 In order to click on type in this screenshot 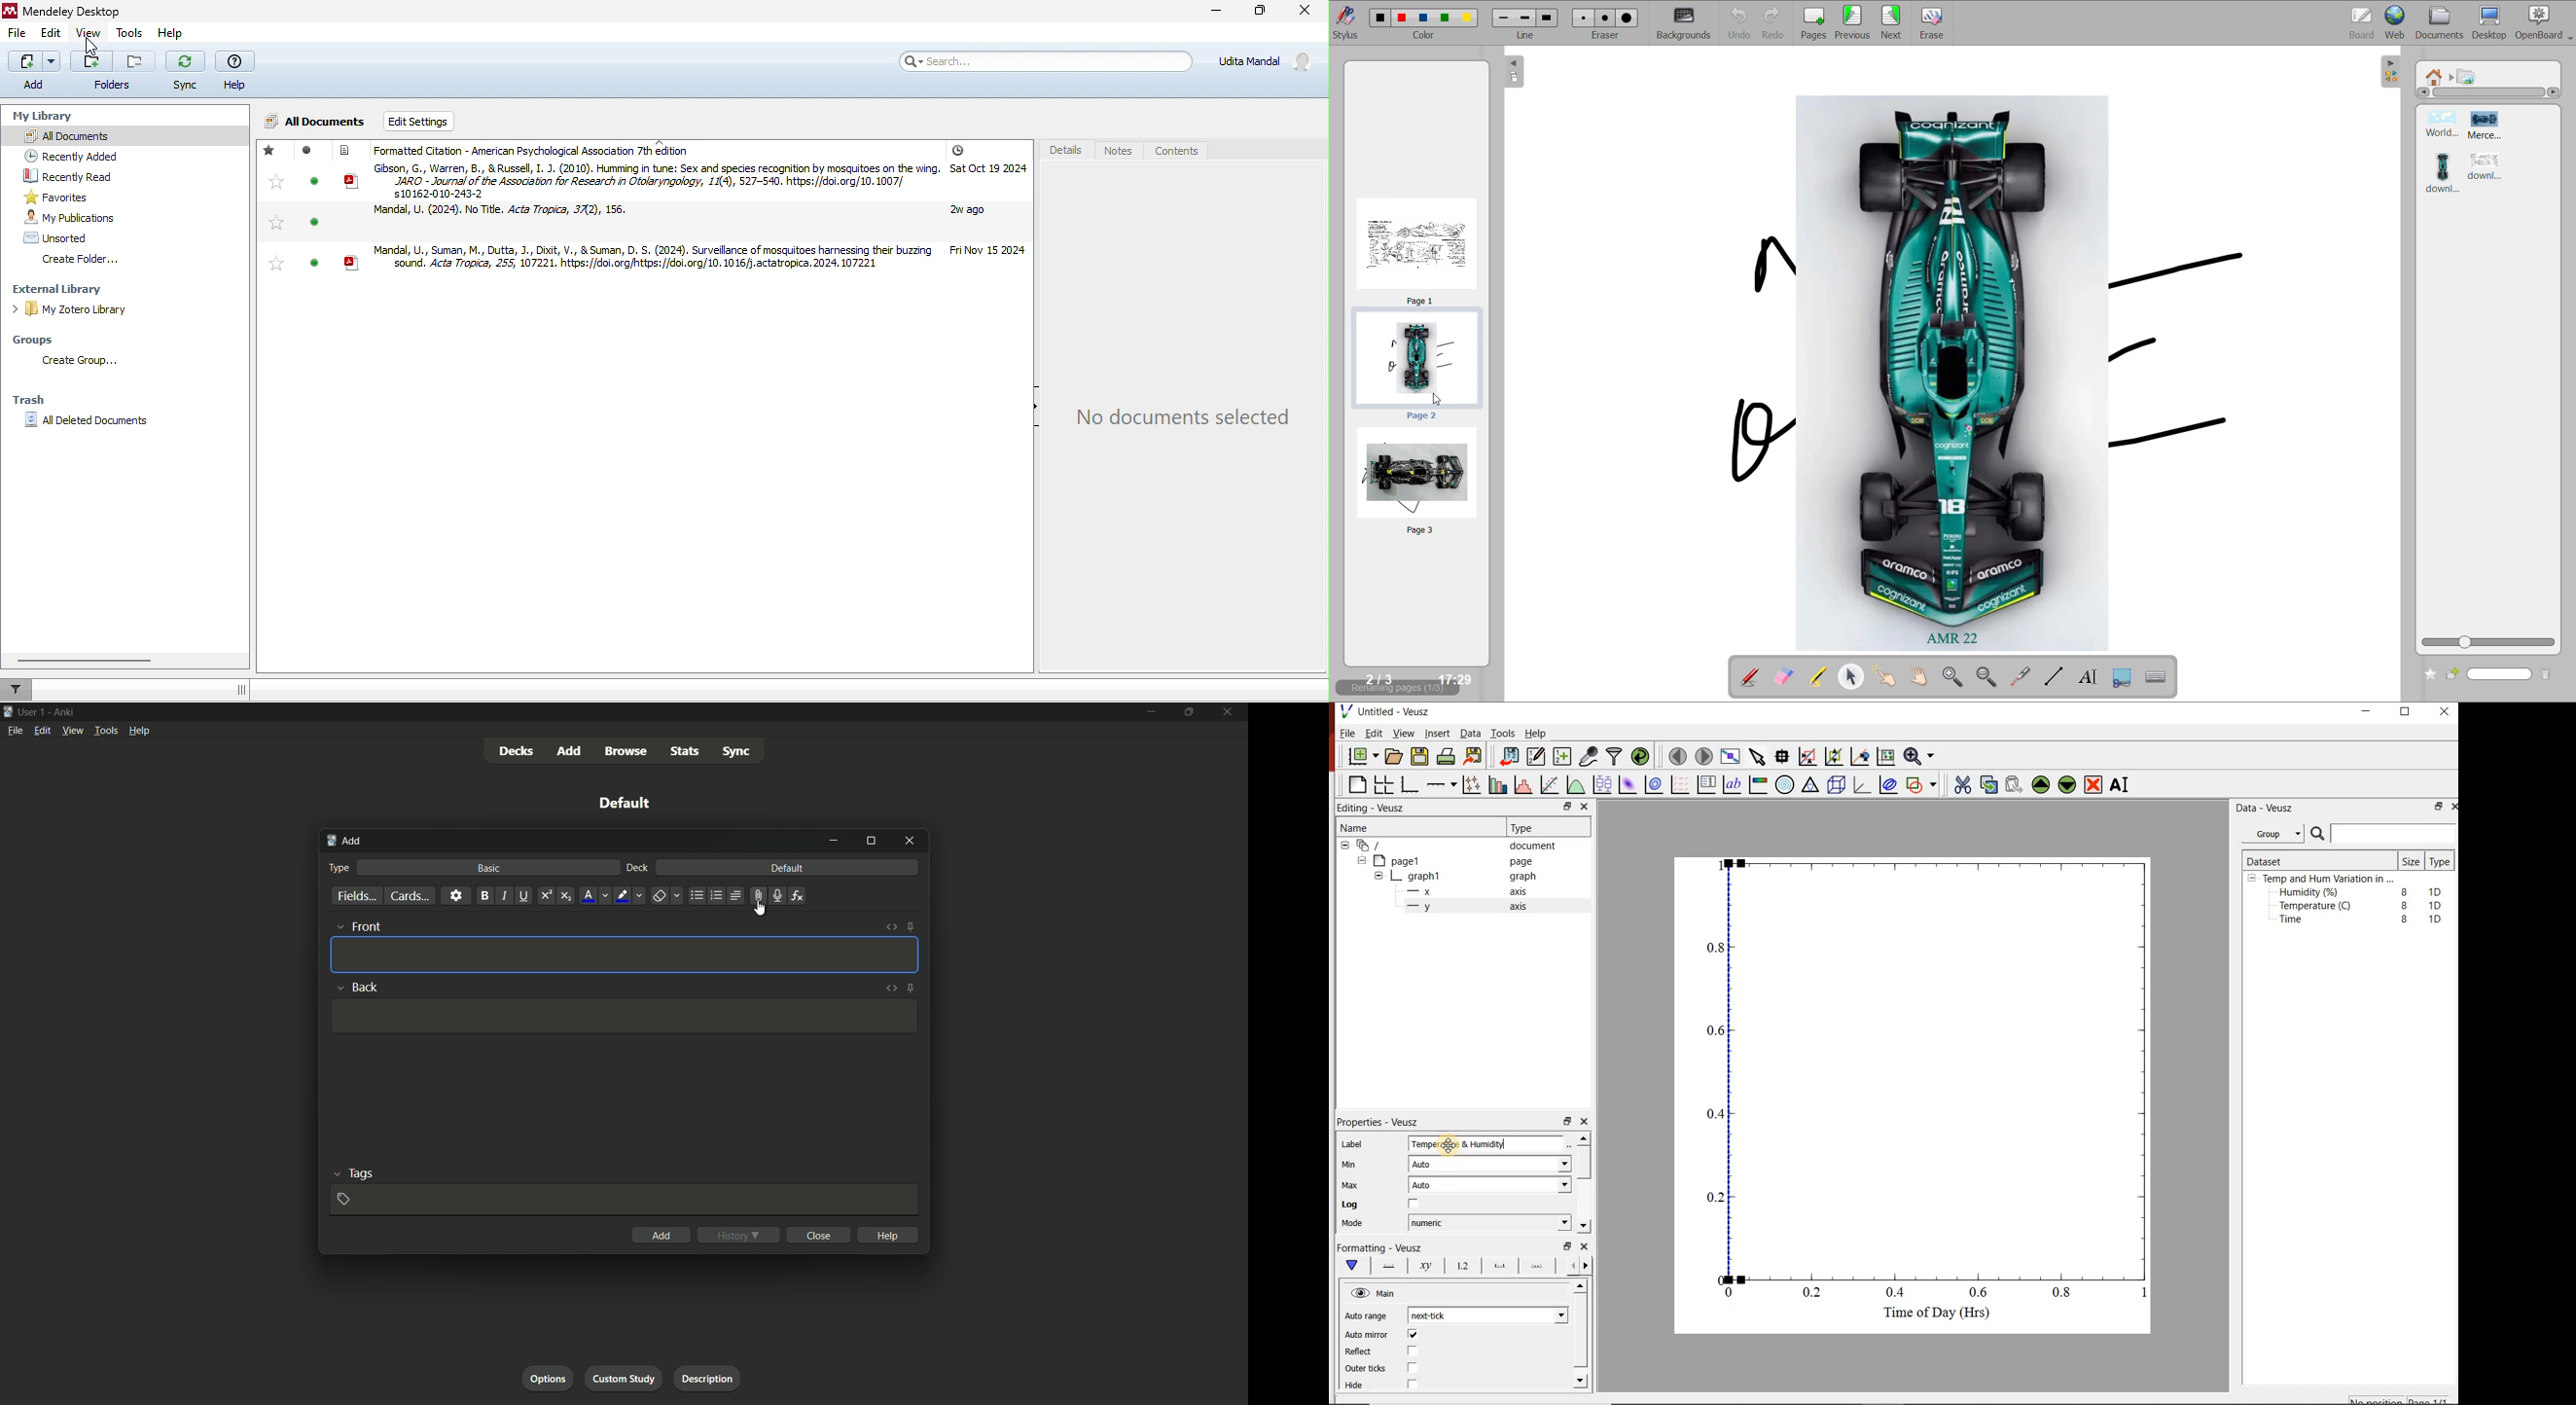, I will do `click(339, 867)`.